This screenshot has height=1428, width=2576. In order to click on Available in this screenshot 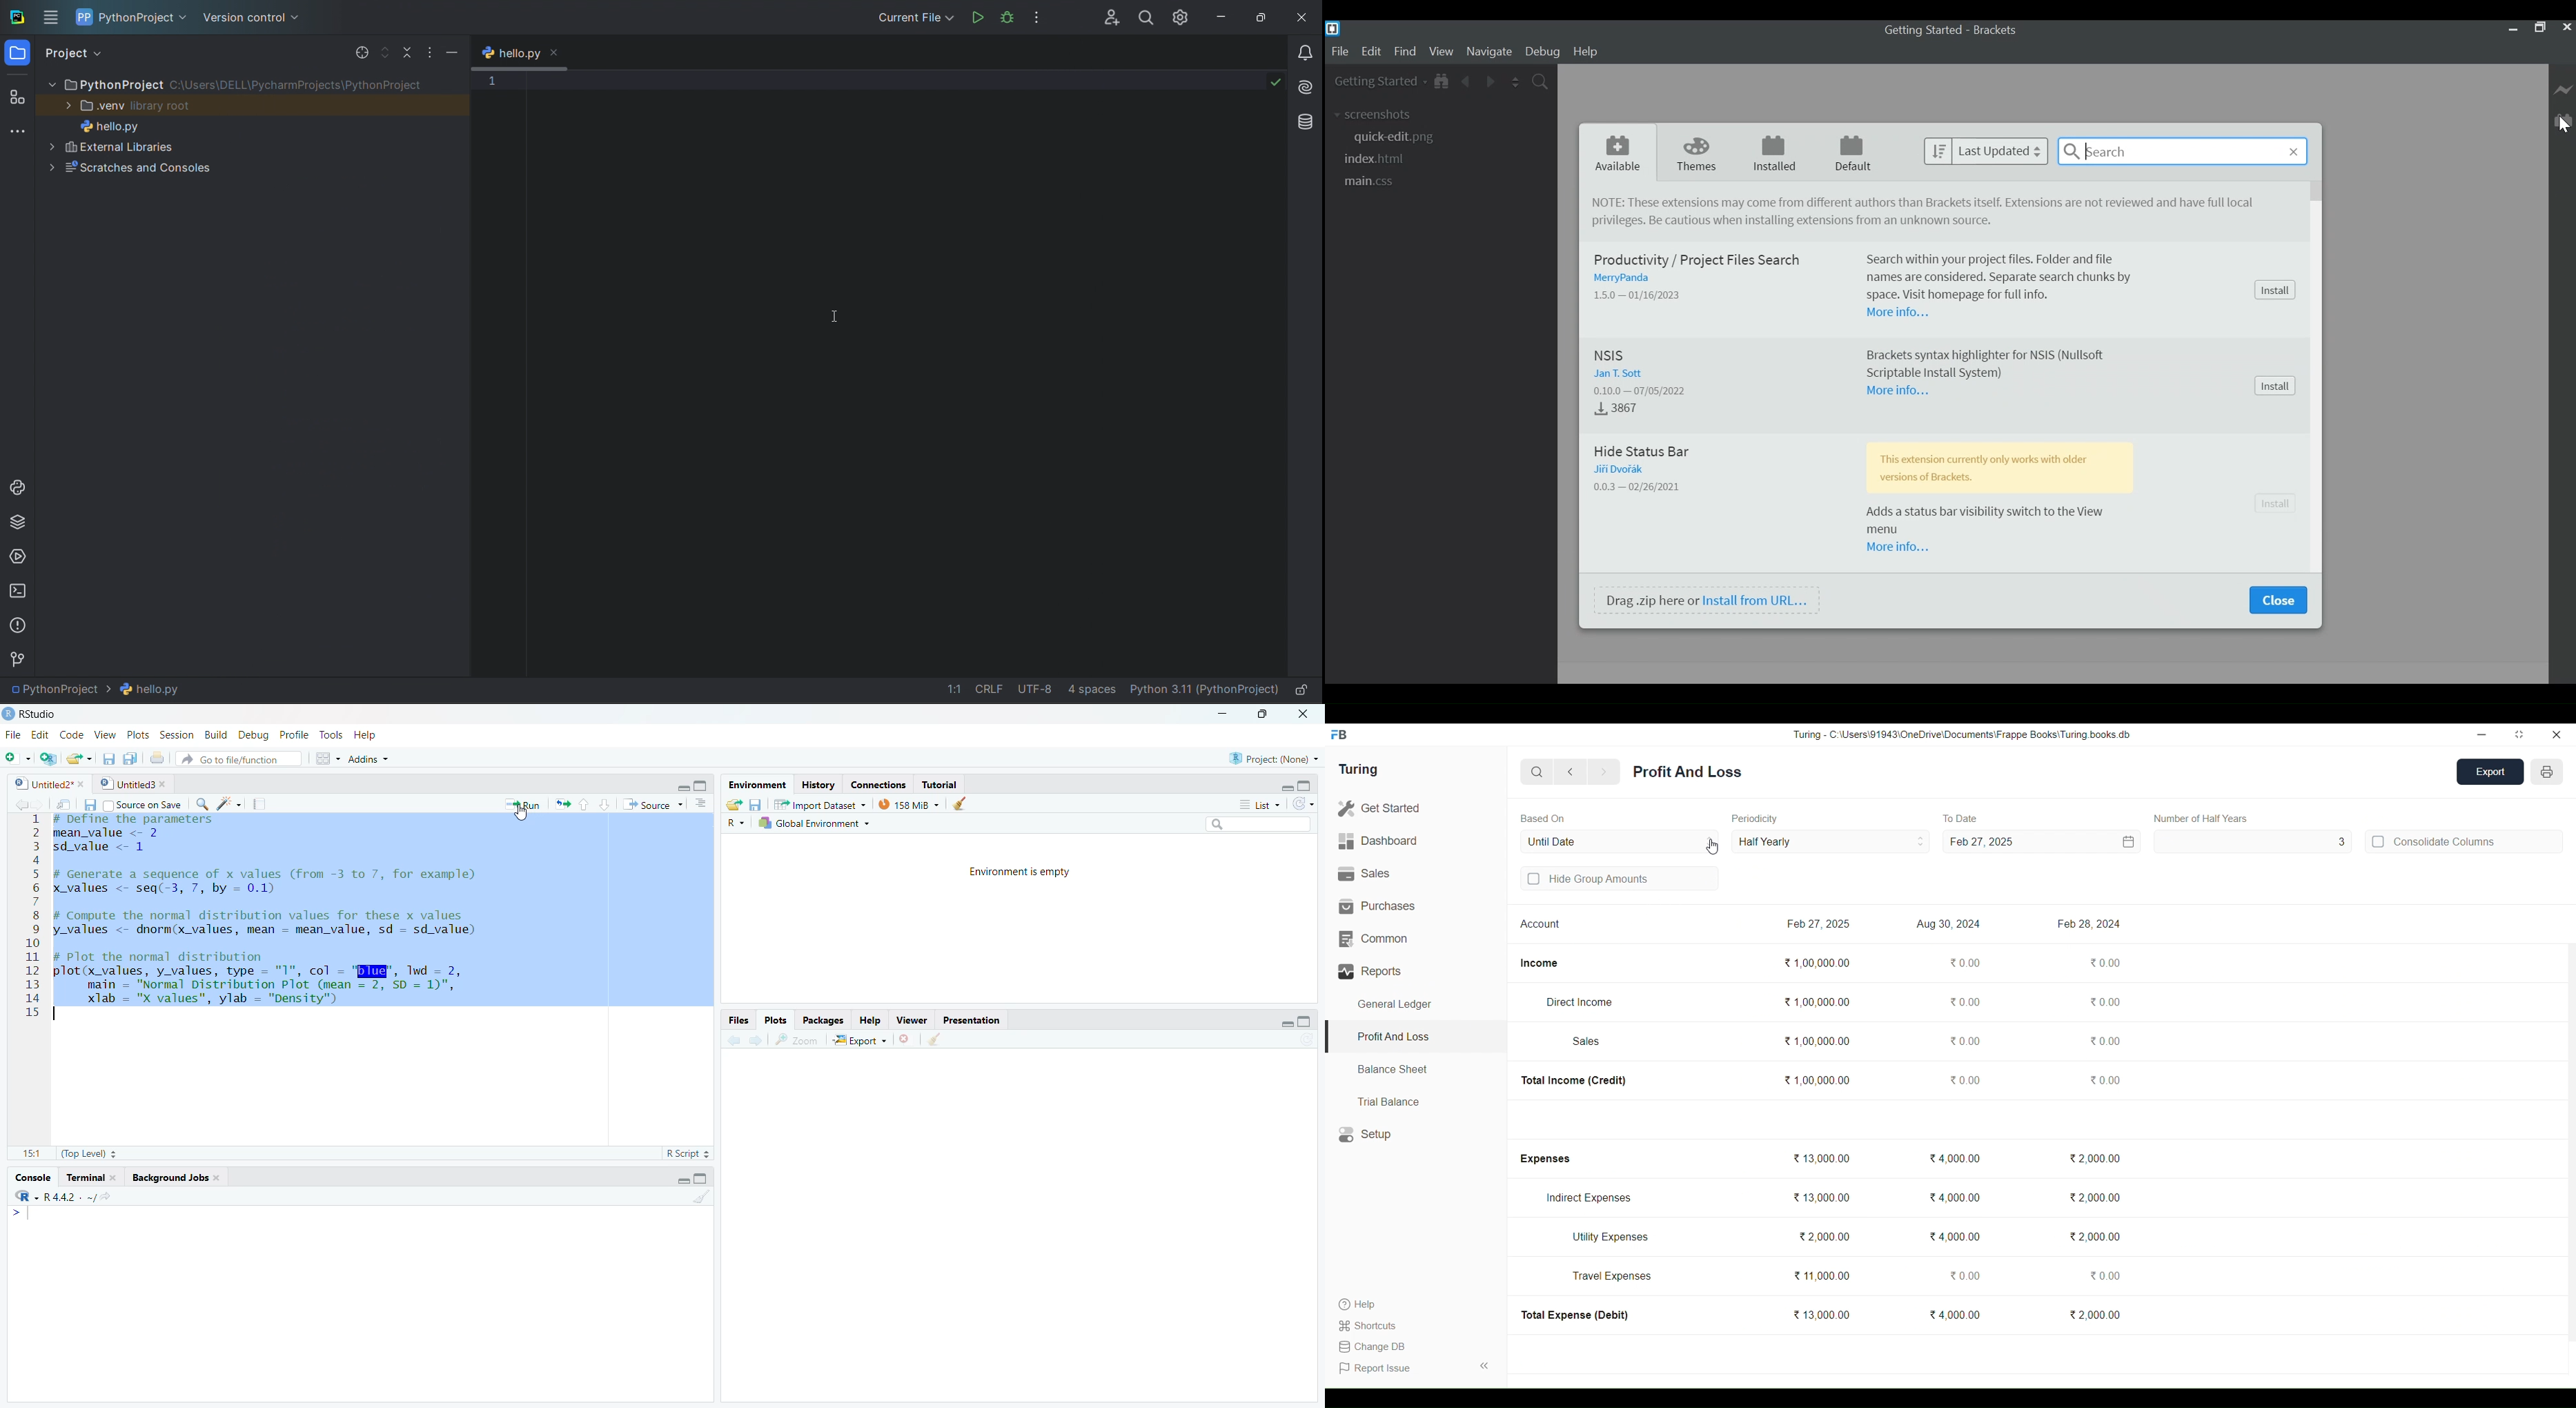, I will do `click(1619, 151)`.